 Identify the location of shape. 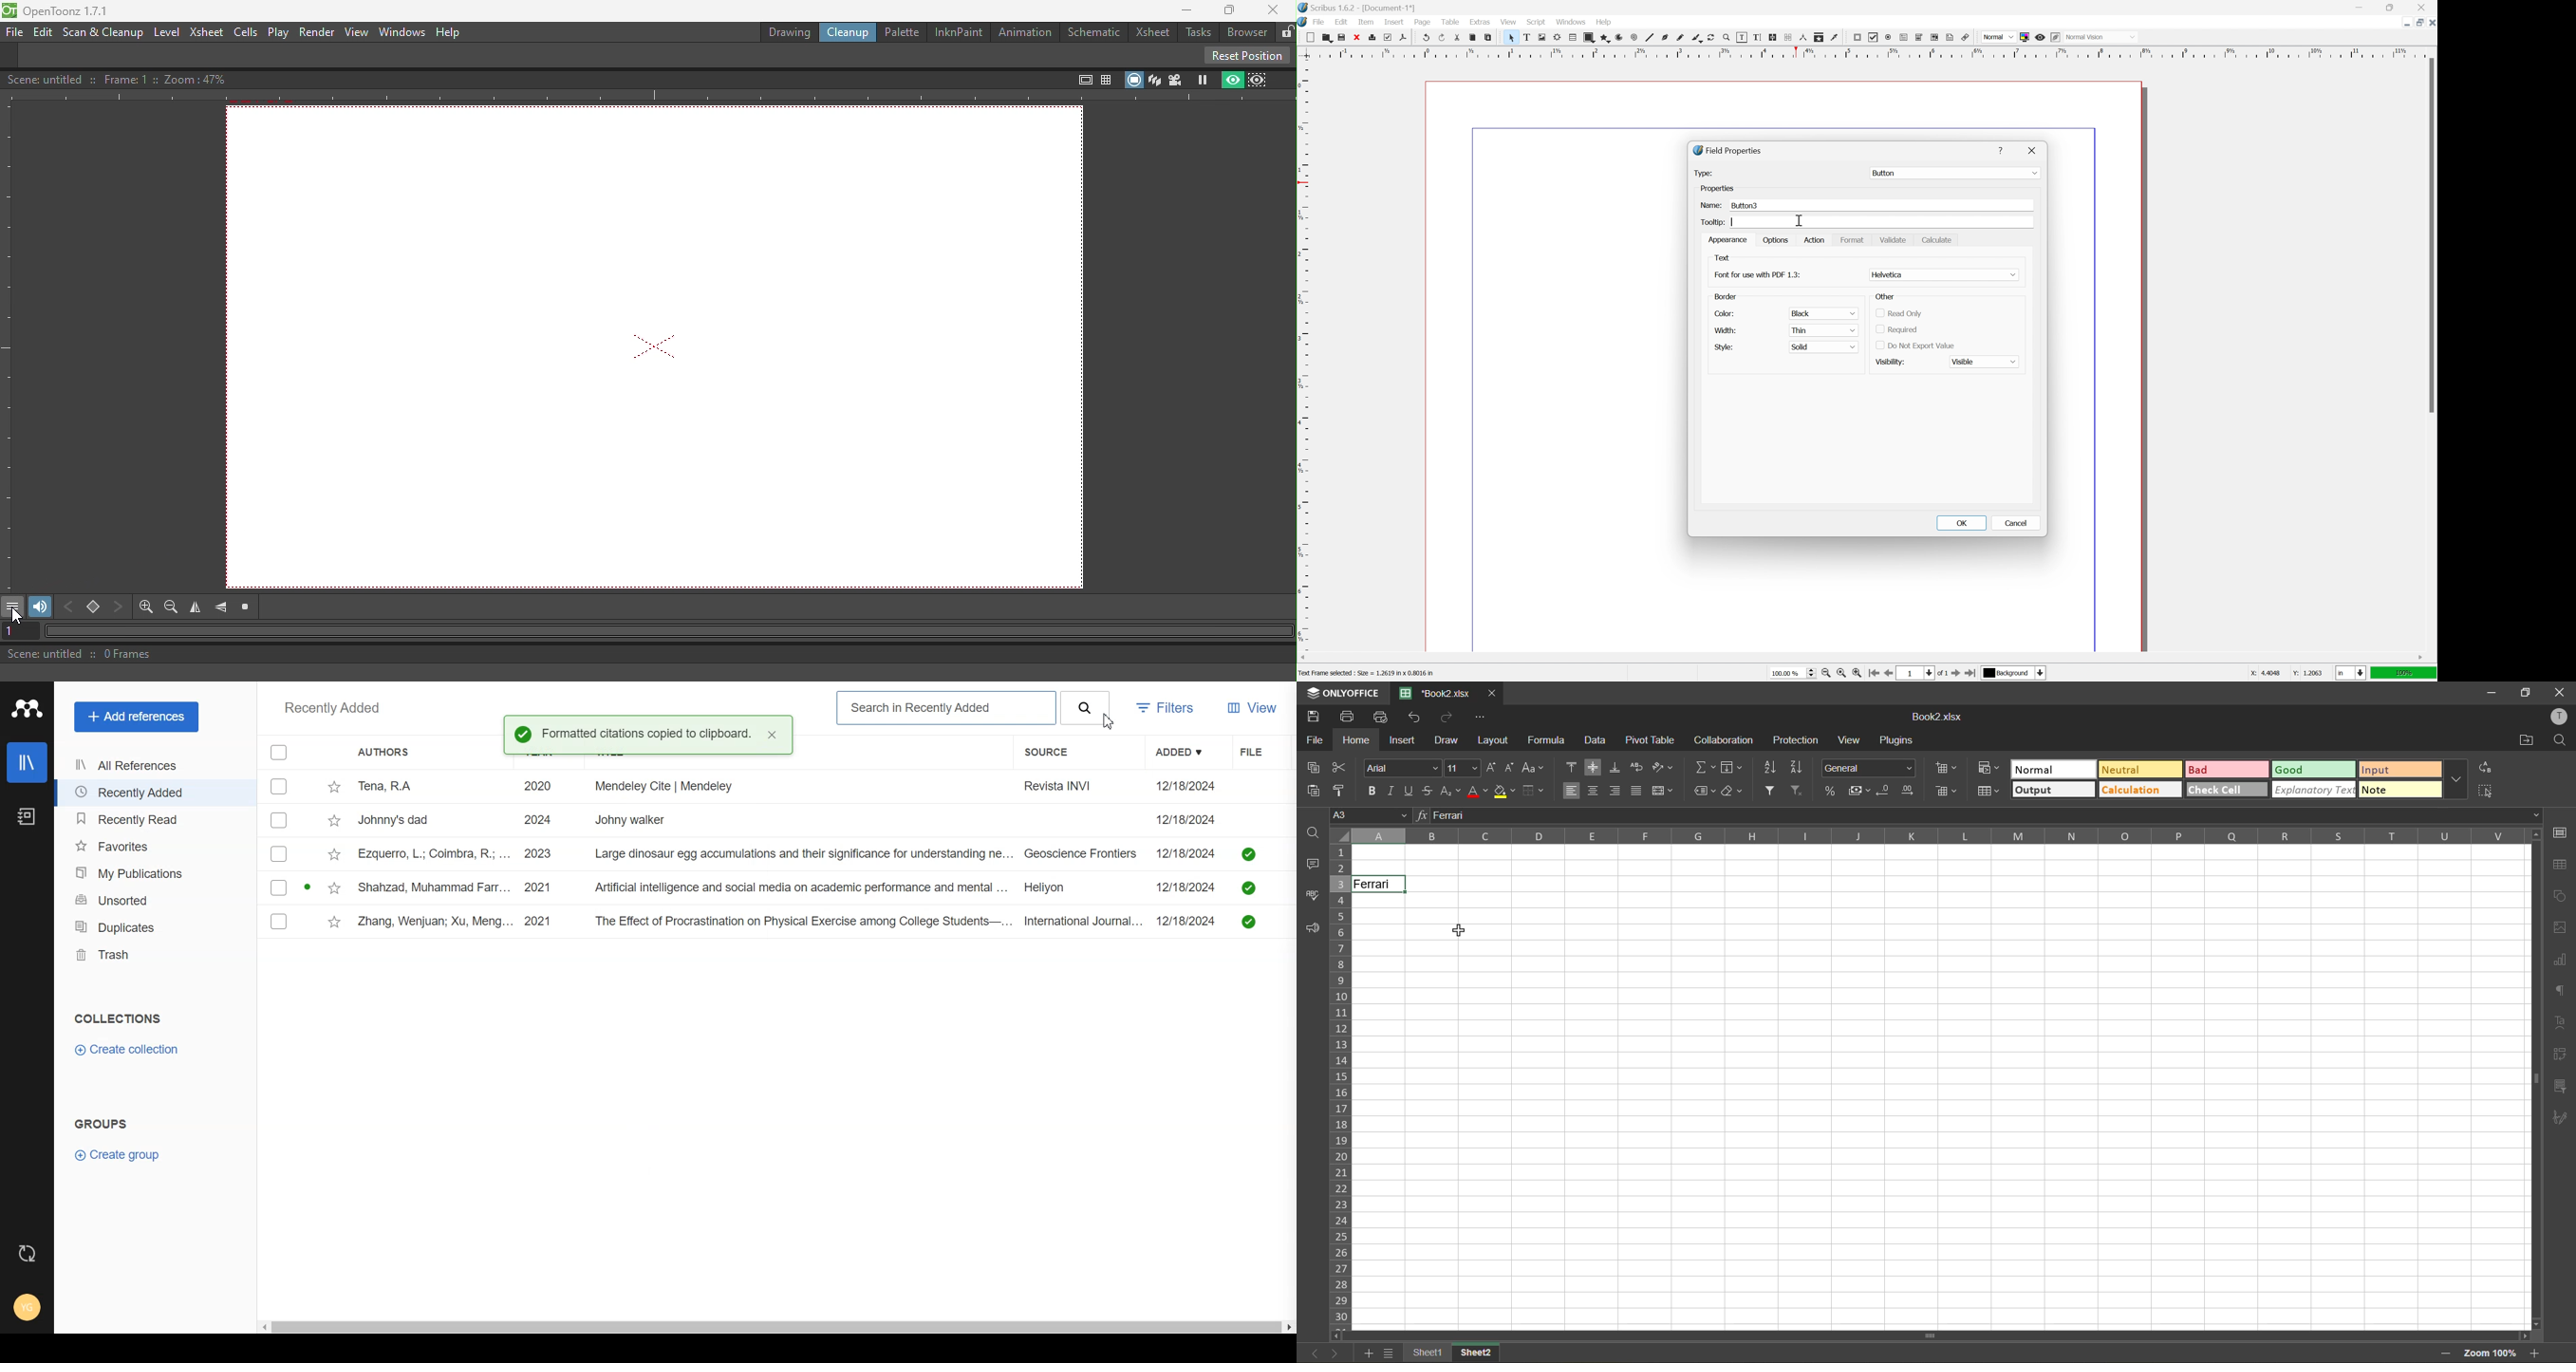
(1589, 37).